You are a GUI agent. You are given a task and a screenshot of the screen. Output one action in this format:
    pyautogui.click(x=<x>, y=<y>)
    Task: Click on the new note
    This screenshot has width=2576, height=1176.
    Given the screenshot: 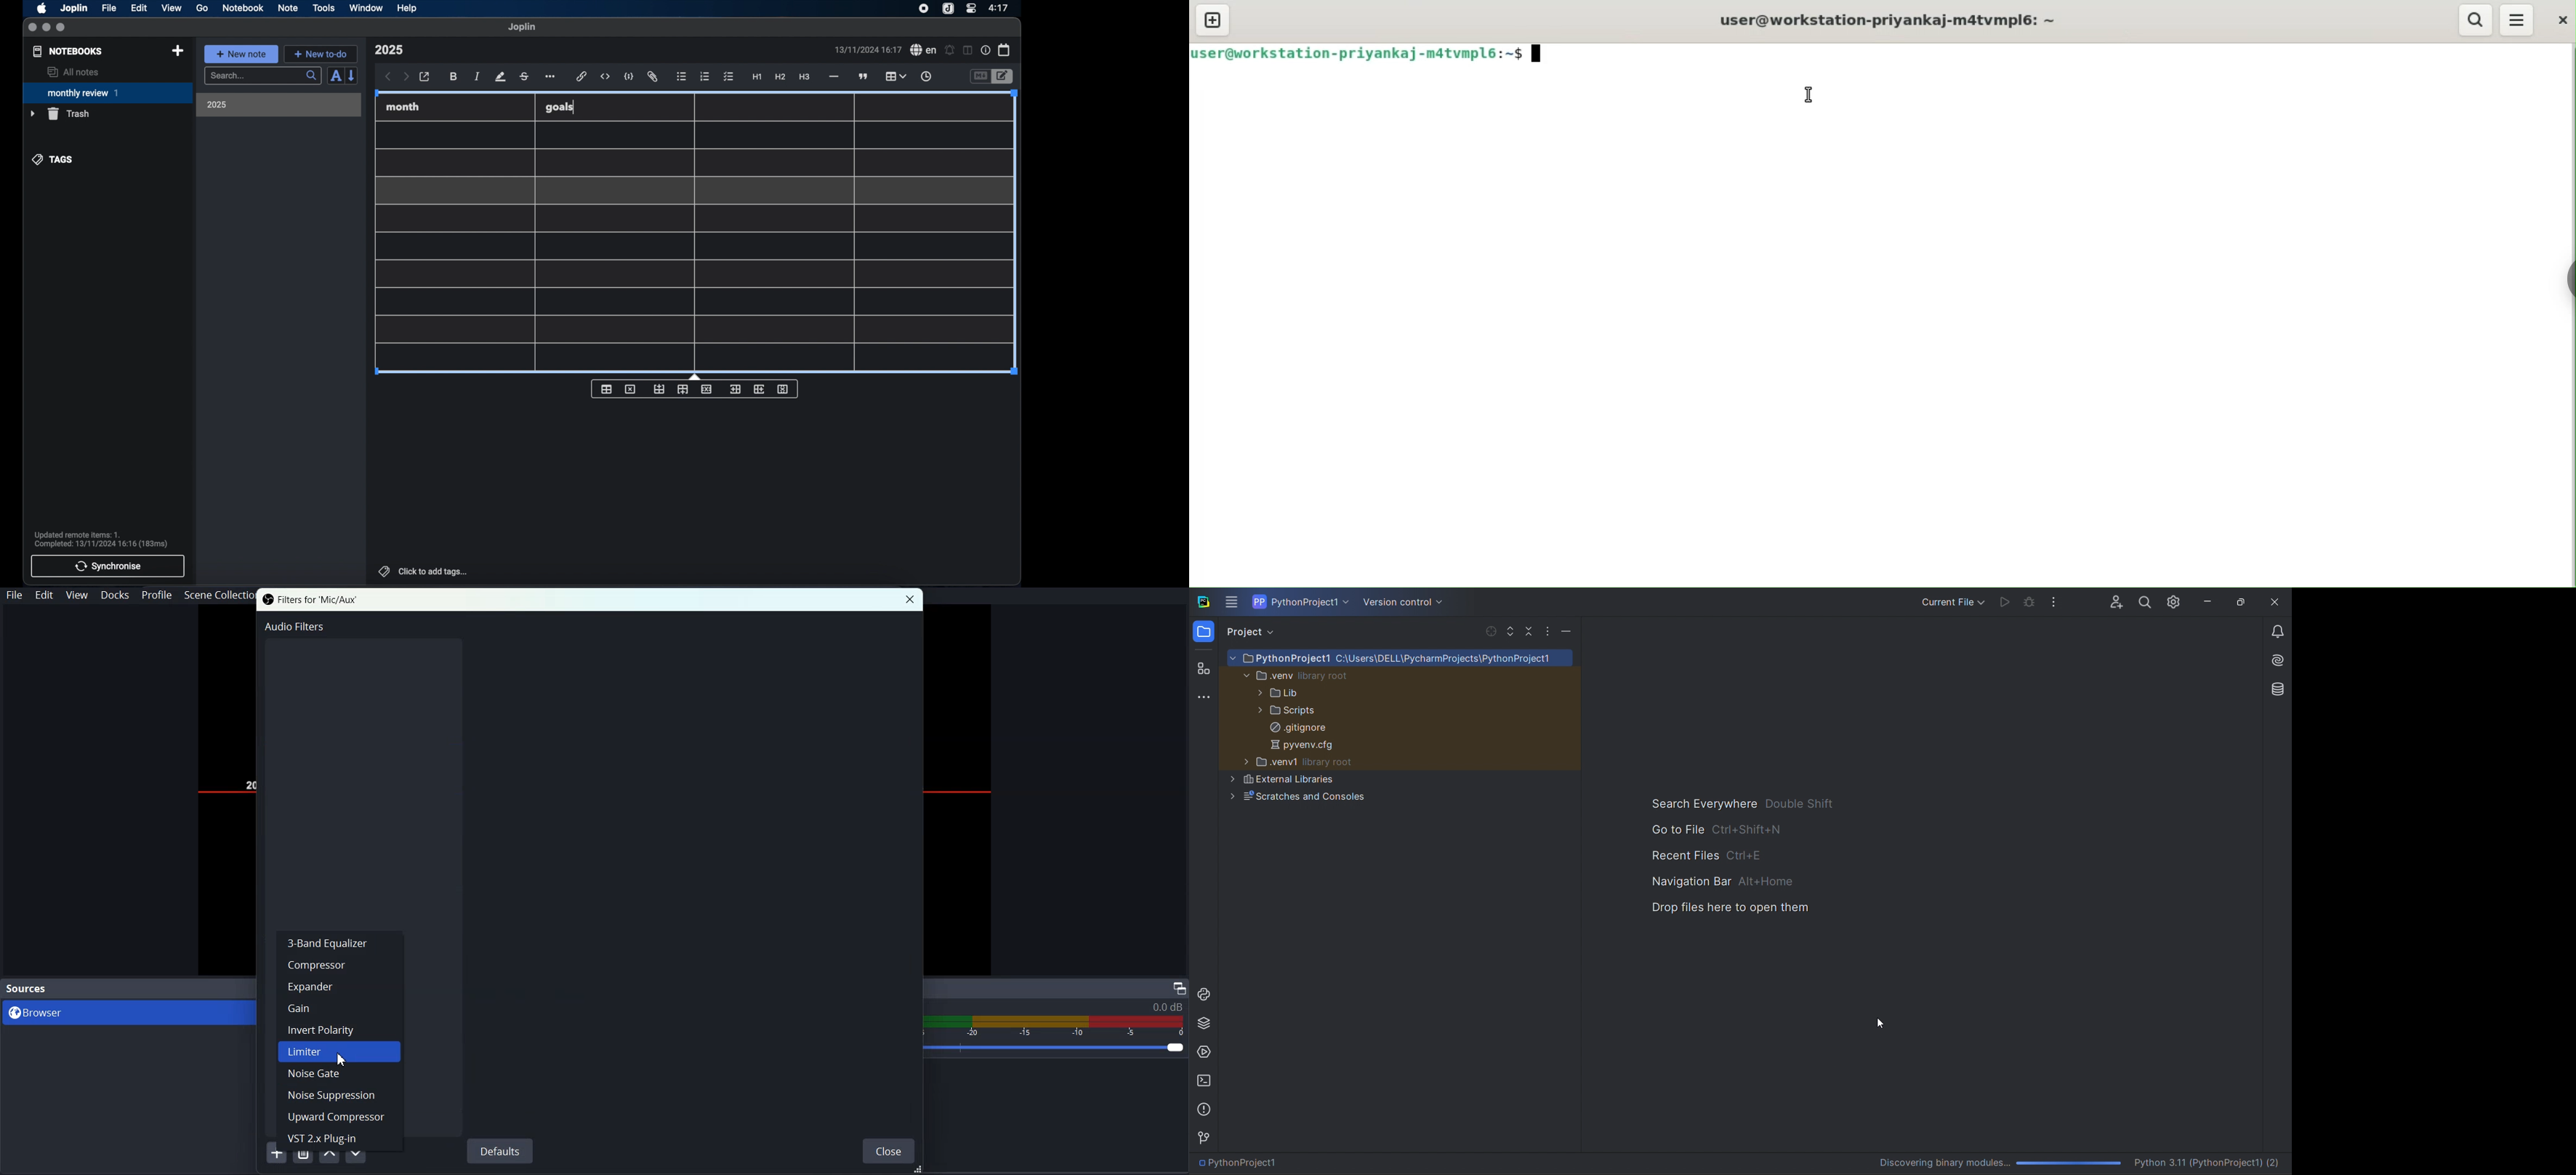 What is the action you would take?
    pyautogui.click(x=241, y=54)
    